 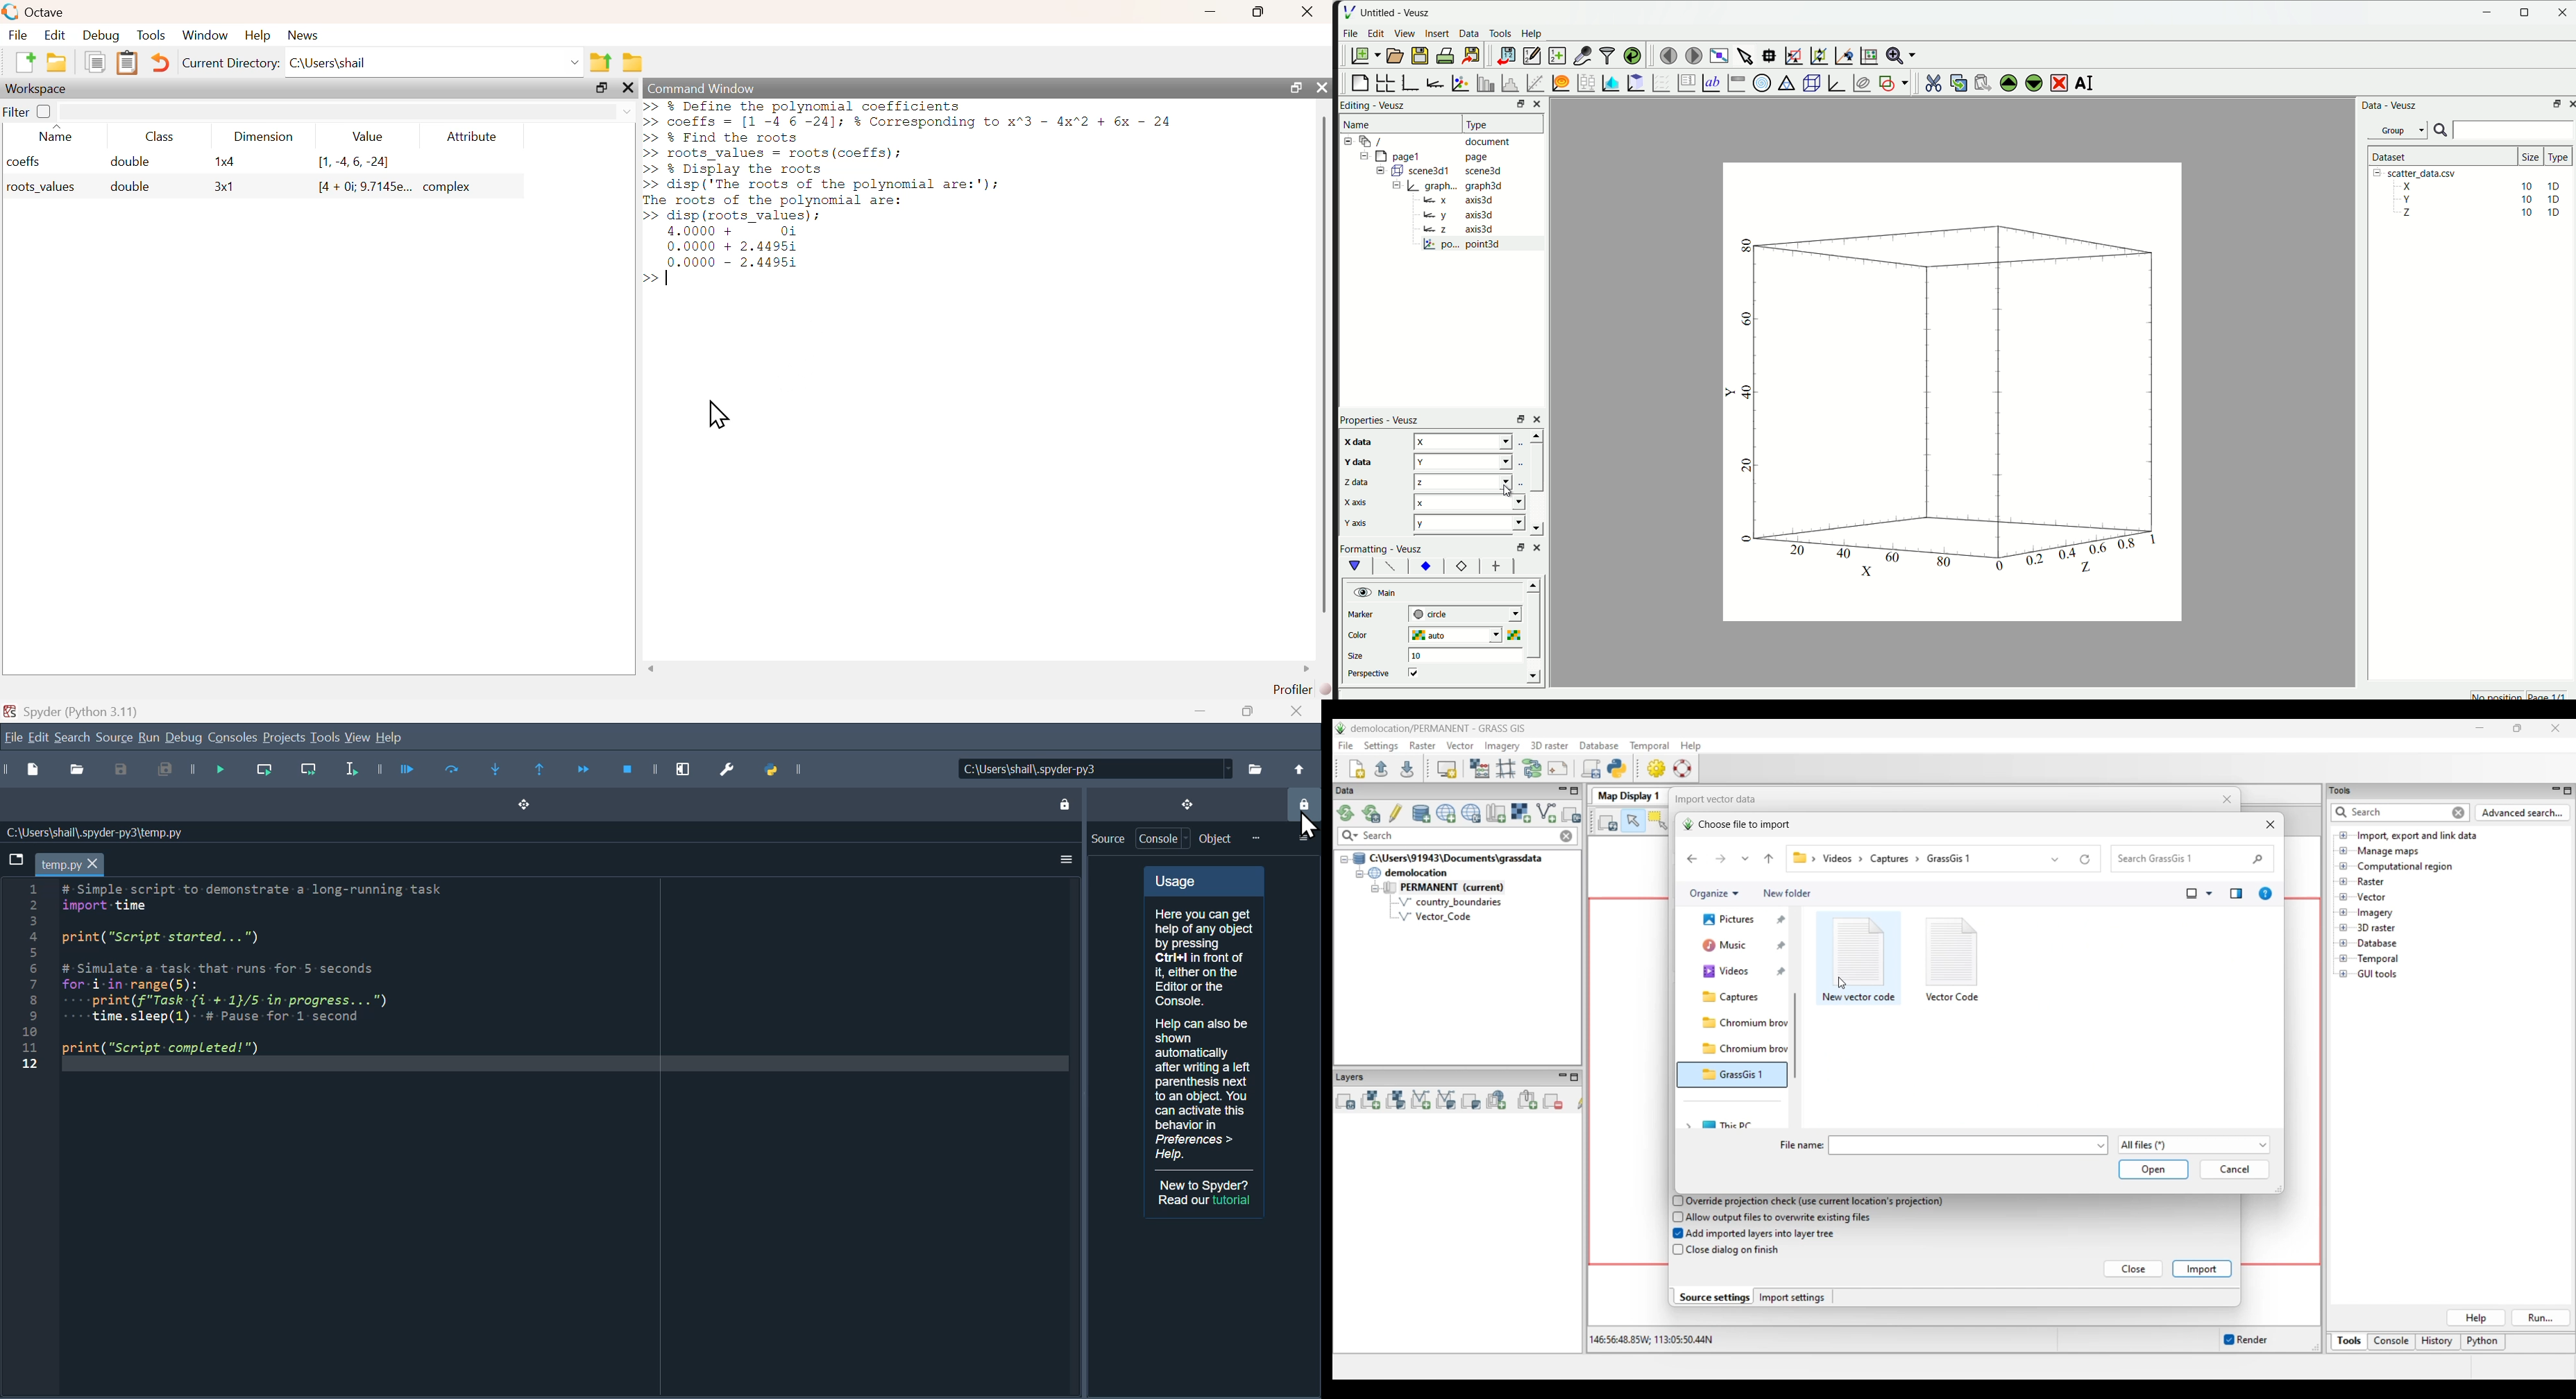 I want to click on line number, so click(x=29, y=976).